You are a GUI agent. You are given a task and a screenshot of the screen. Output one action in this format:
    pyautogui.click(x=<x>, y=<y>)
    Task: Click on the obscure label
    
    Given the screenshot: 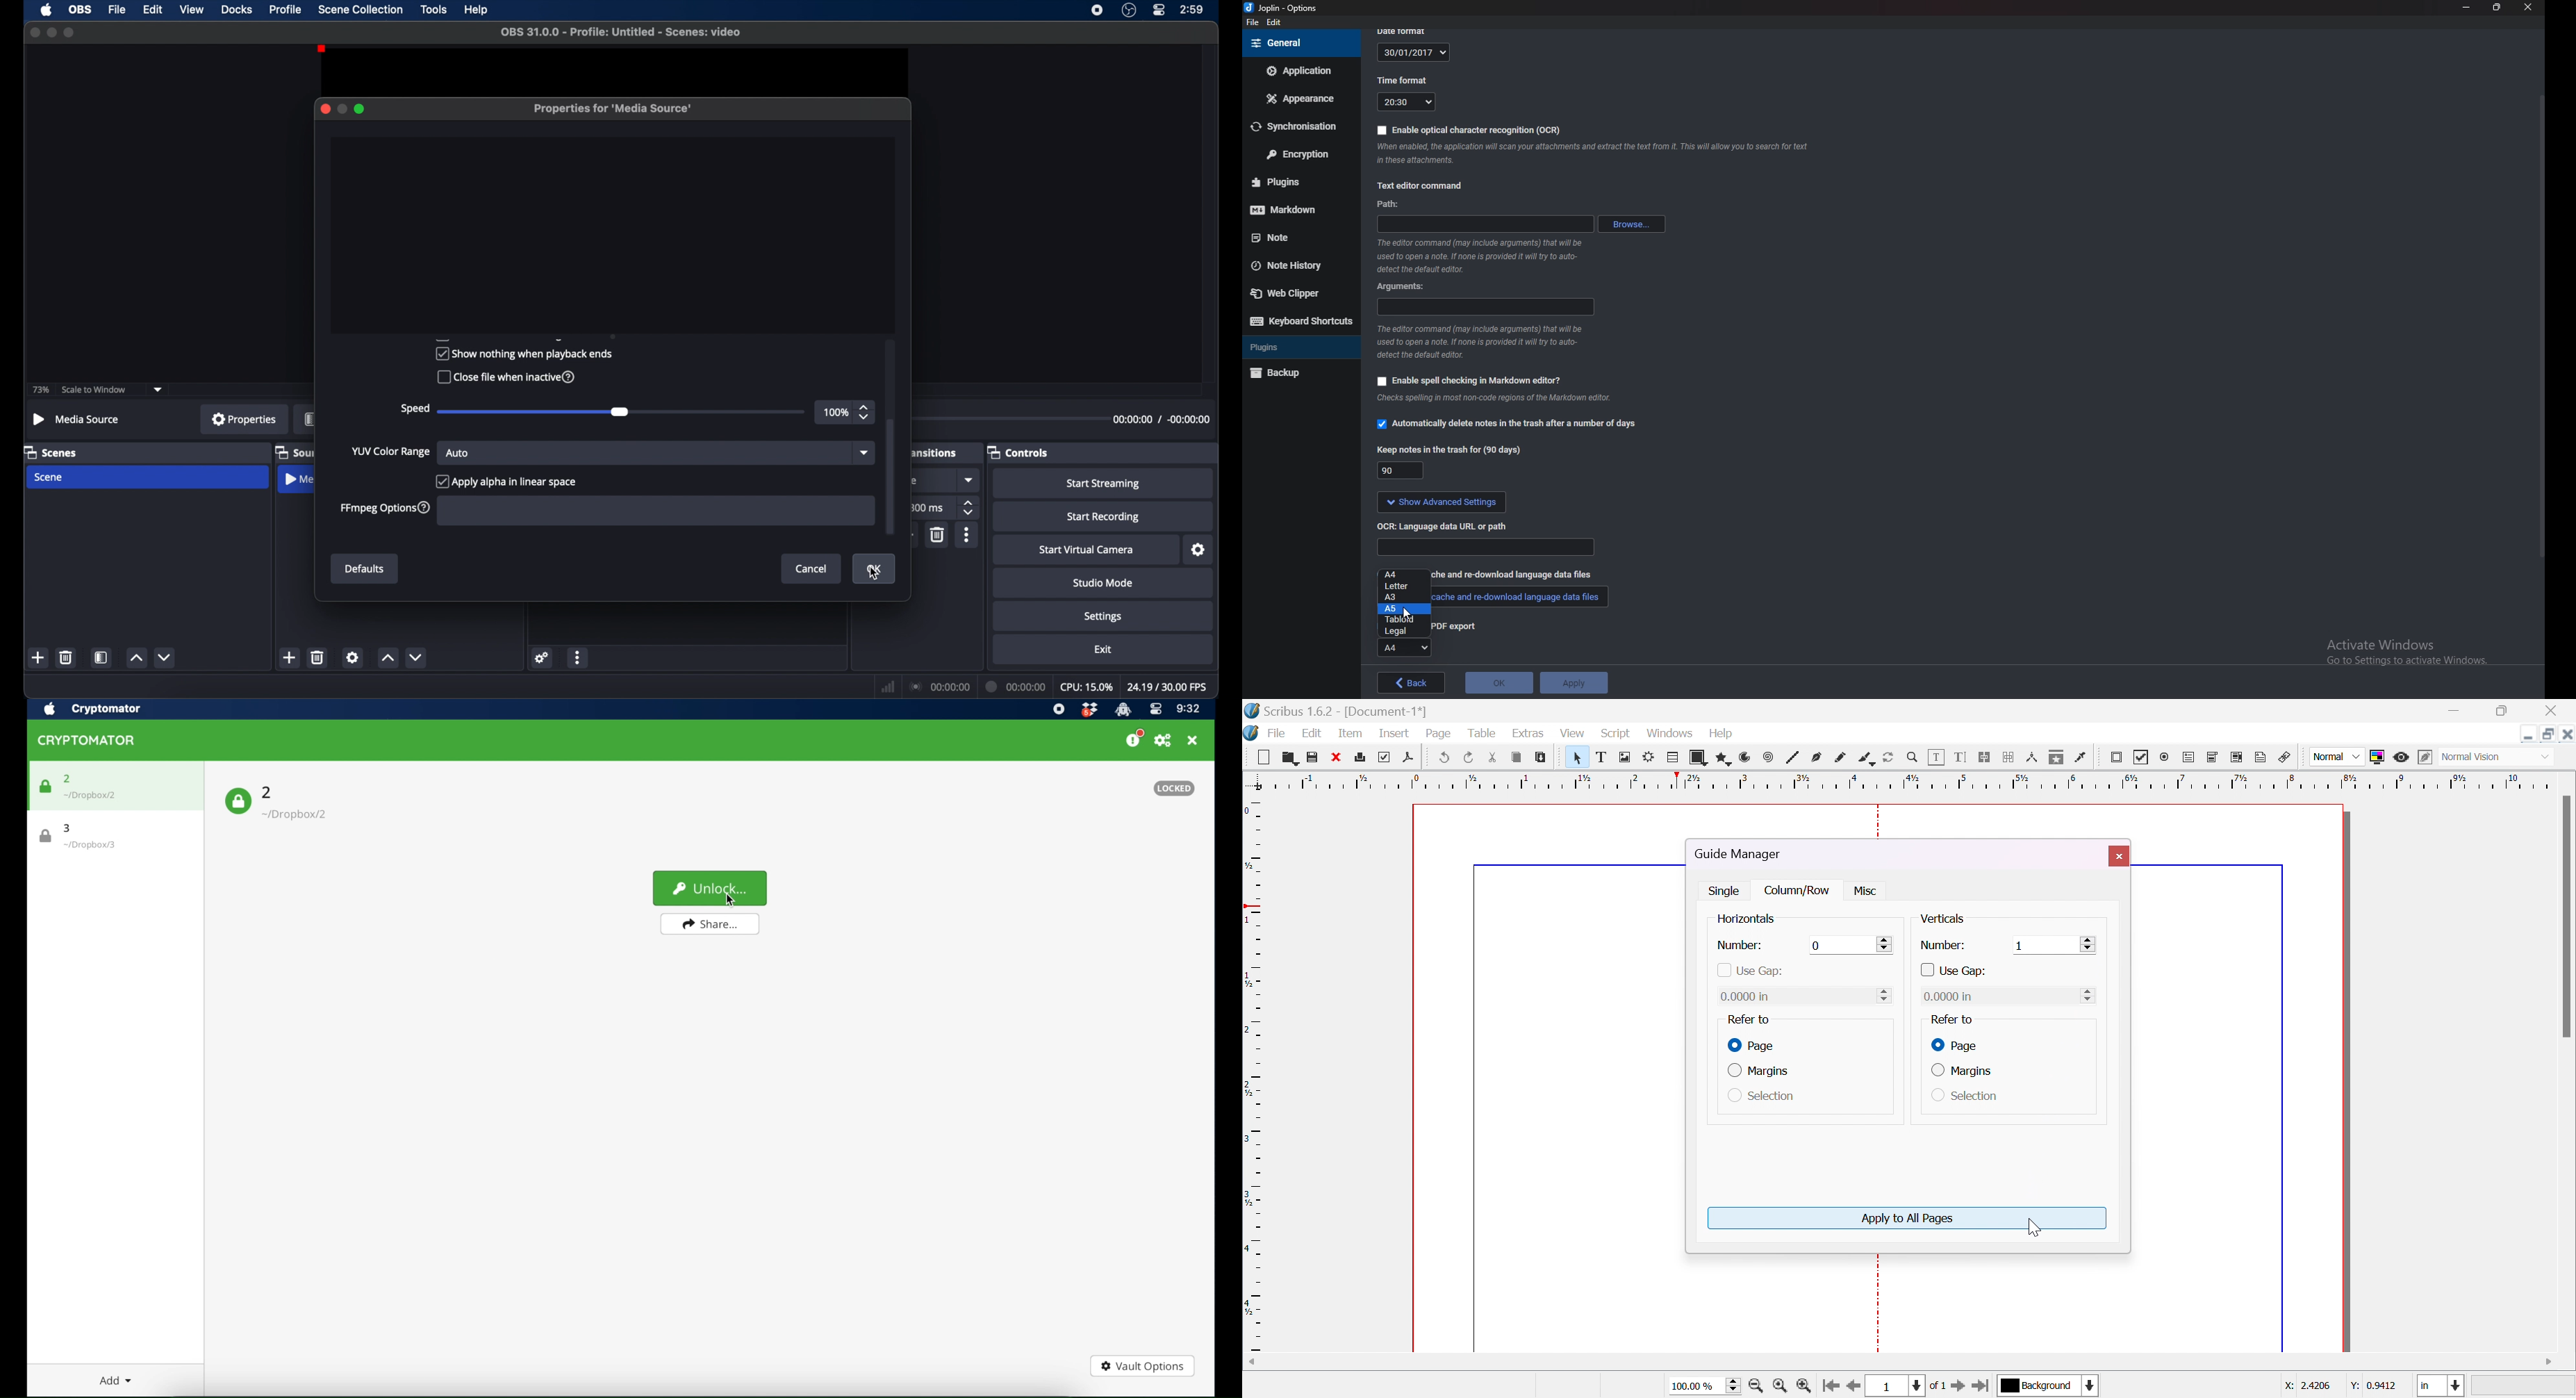 What is the action you would take?
    pyautogui.click(x=300, y=479)
    